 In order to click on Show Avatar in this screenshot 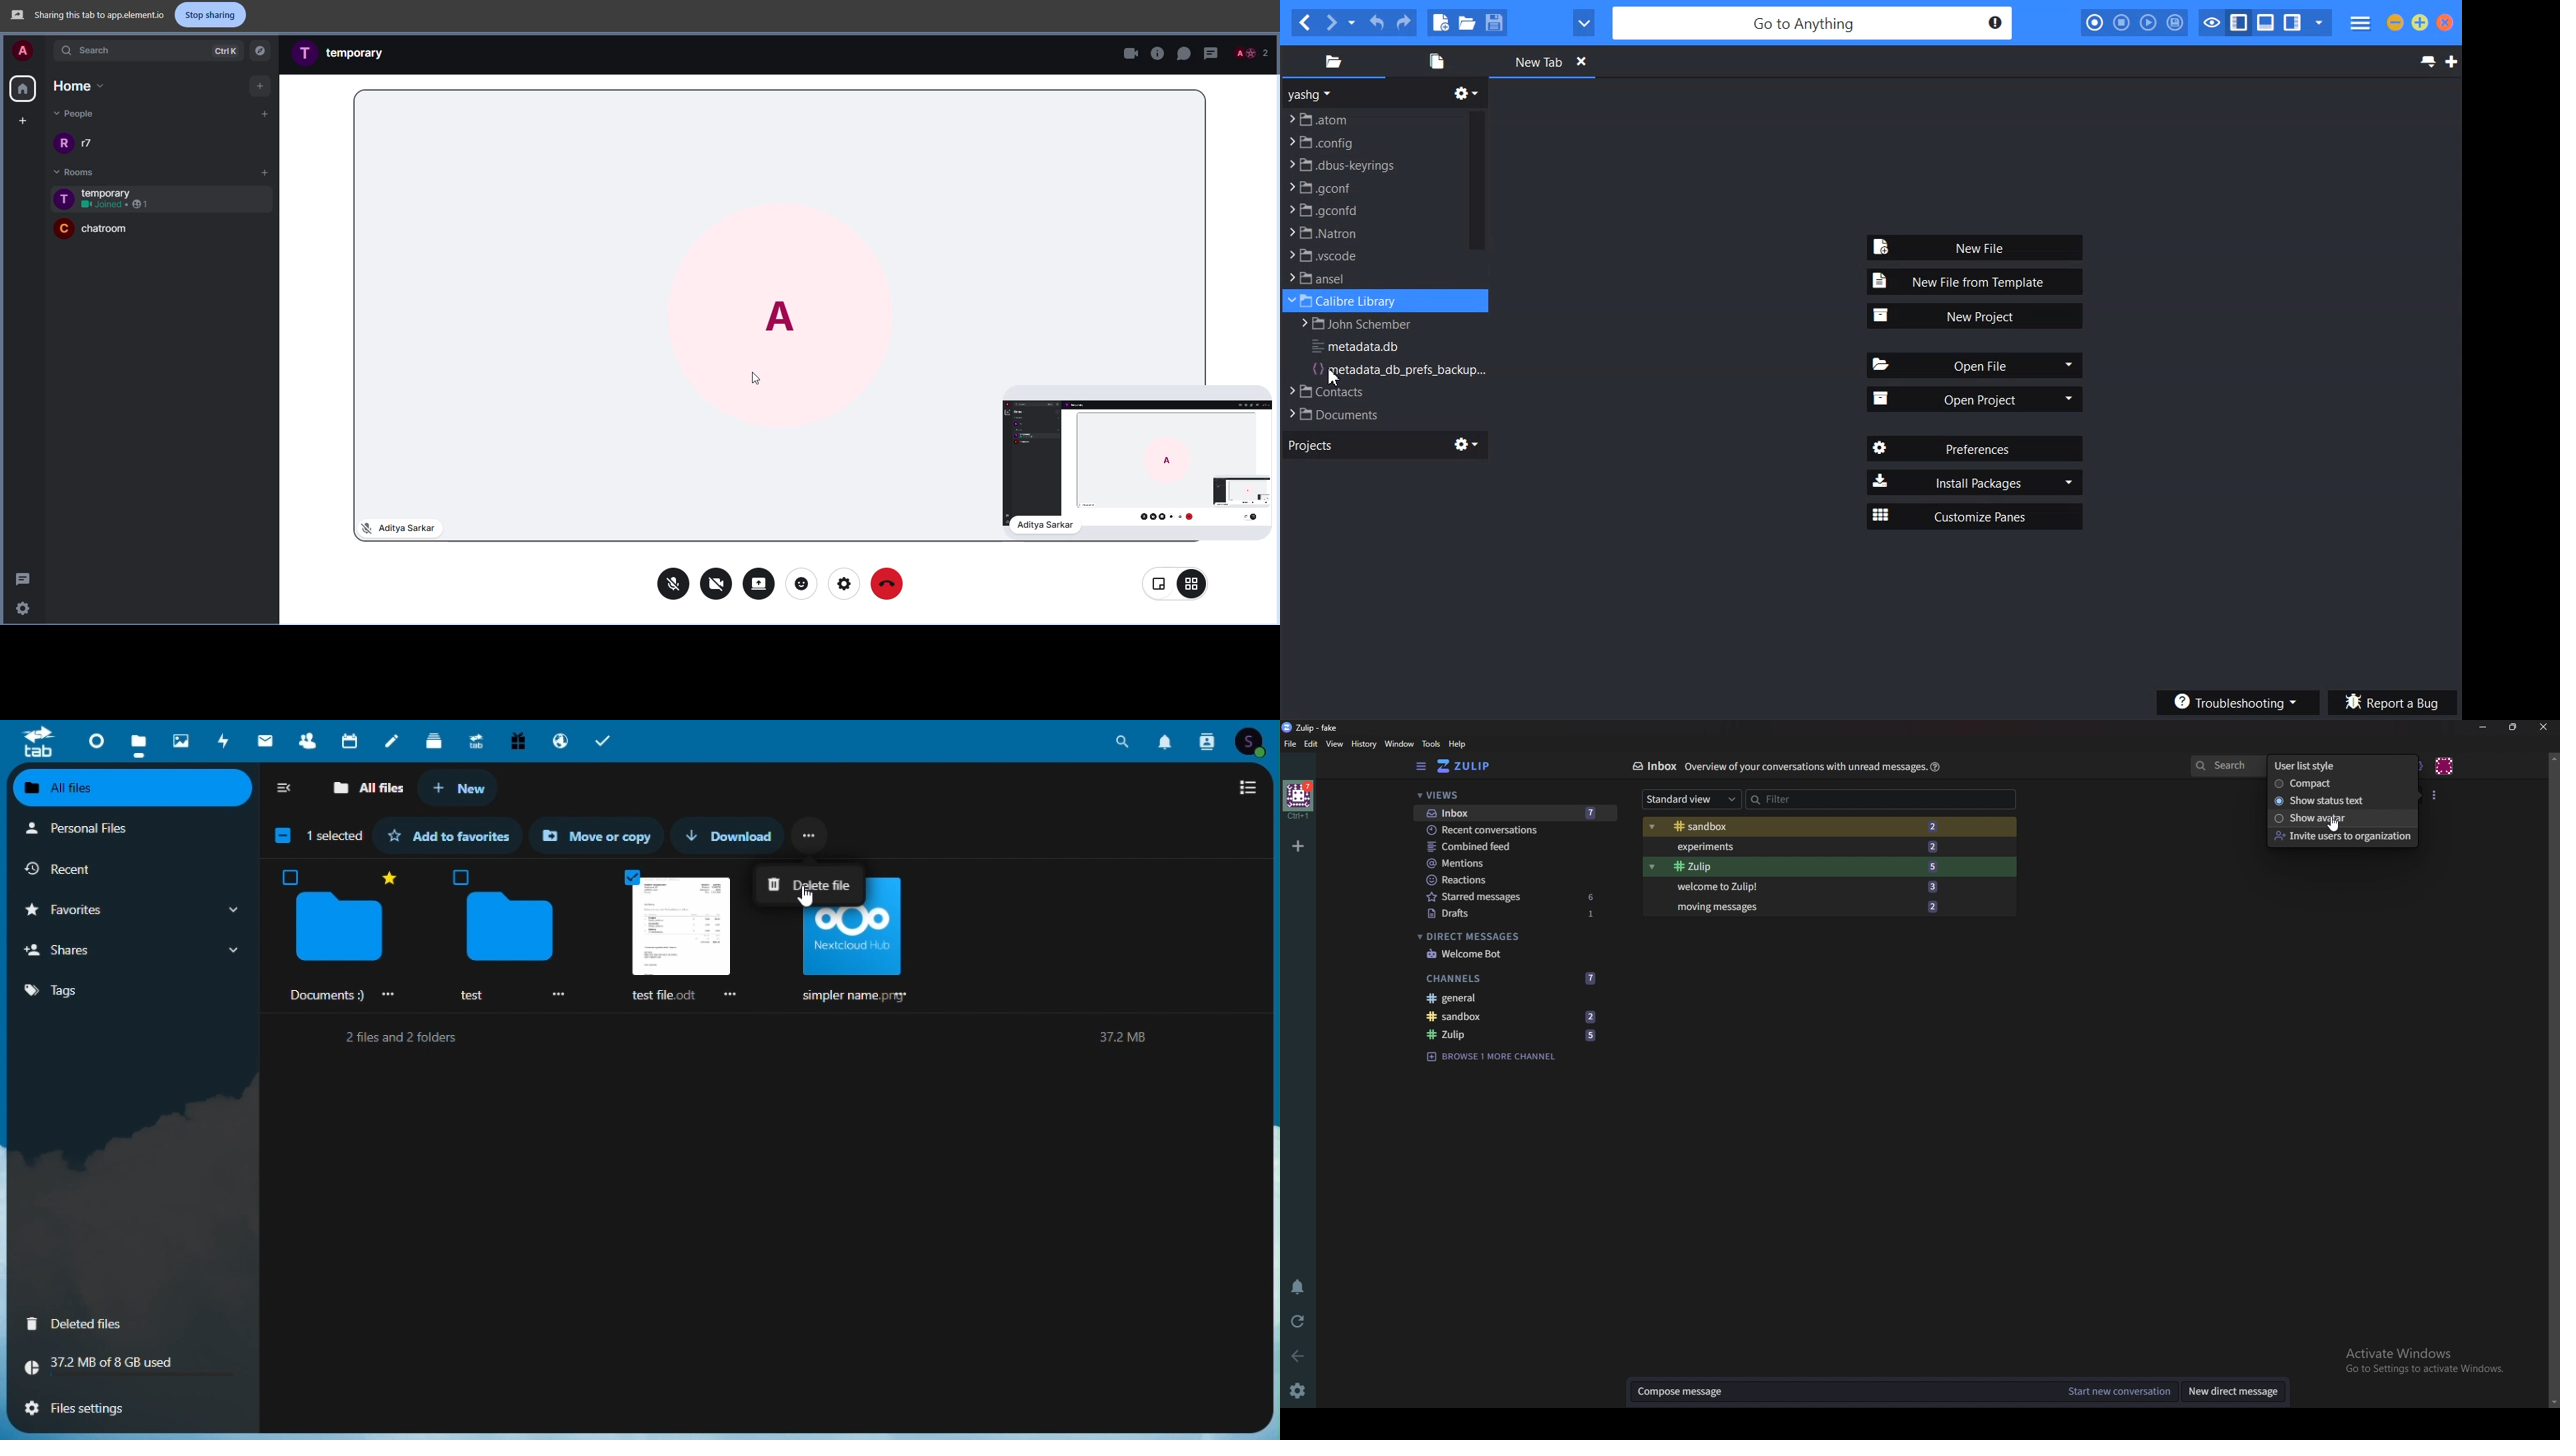, I will do `click(2339, 818)`.